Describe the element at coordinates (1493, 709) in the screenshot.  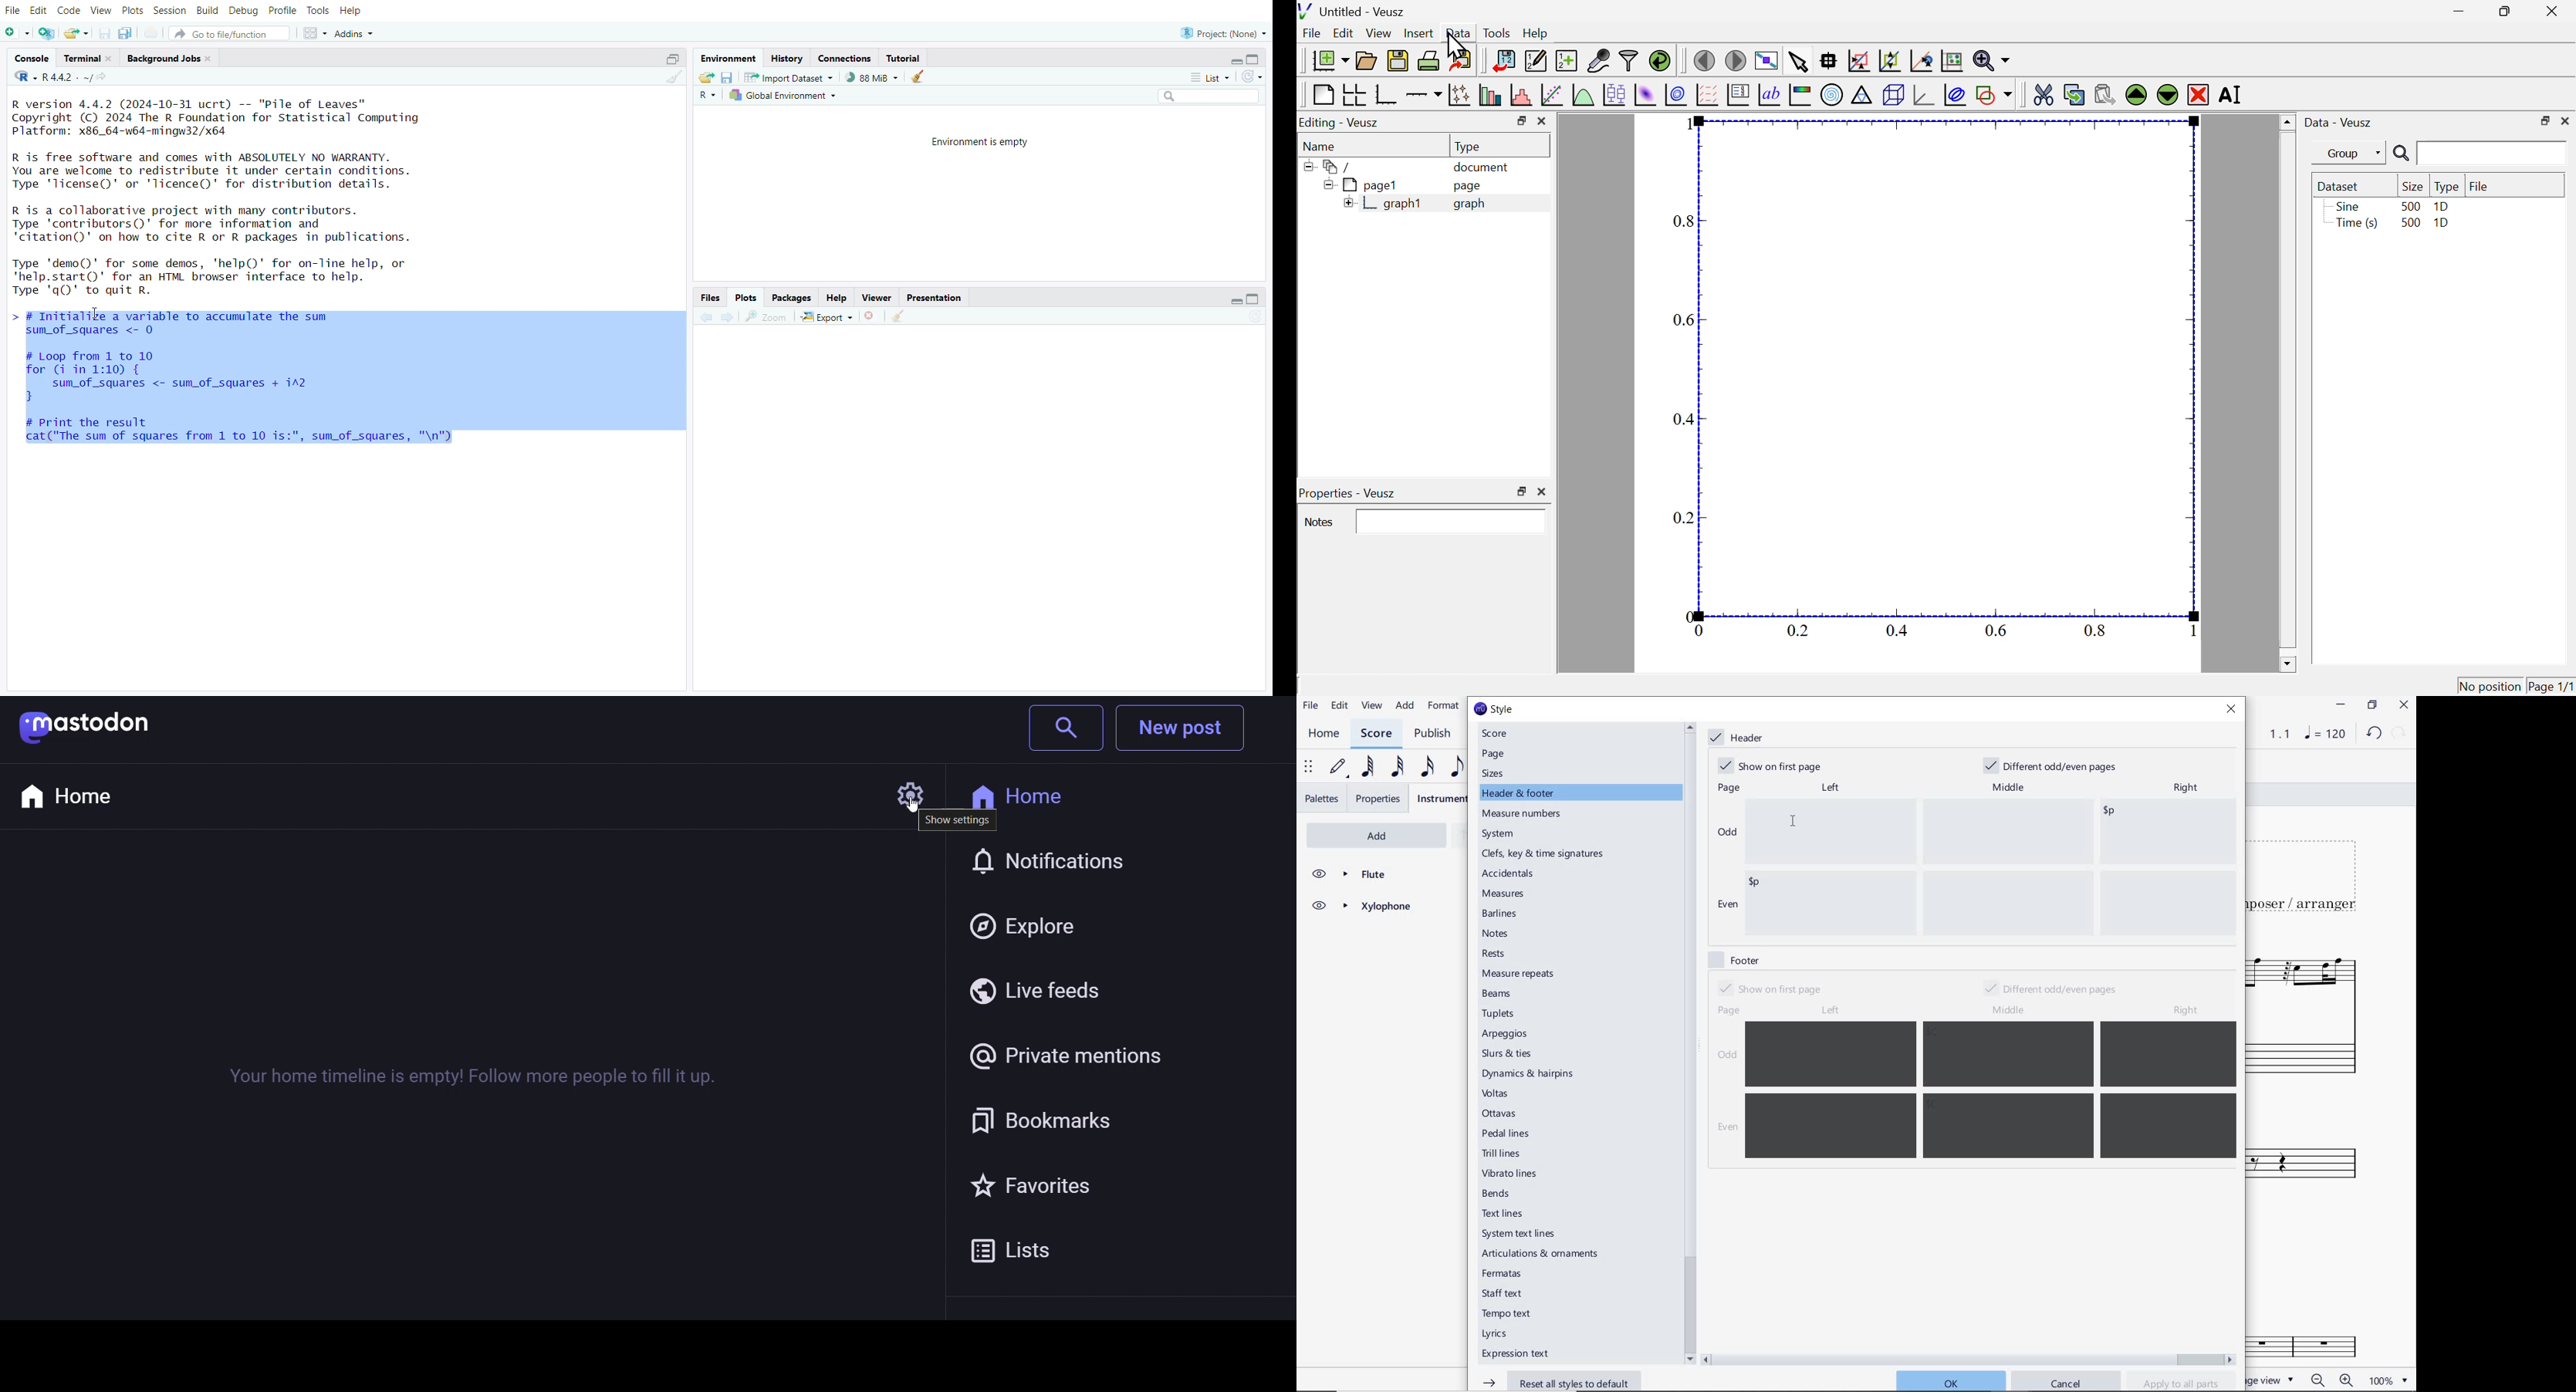
I see `style` at that location.